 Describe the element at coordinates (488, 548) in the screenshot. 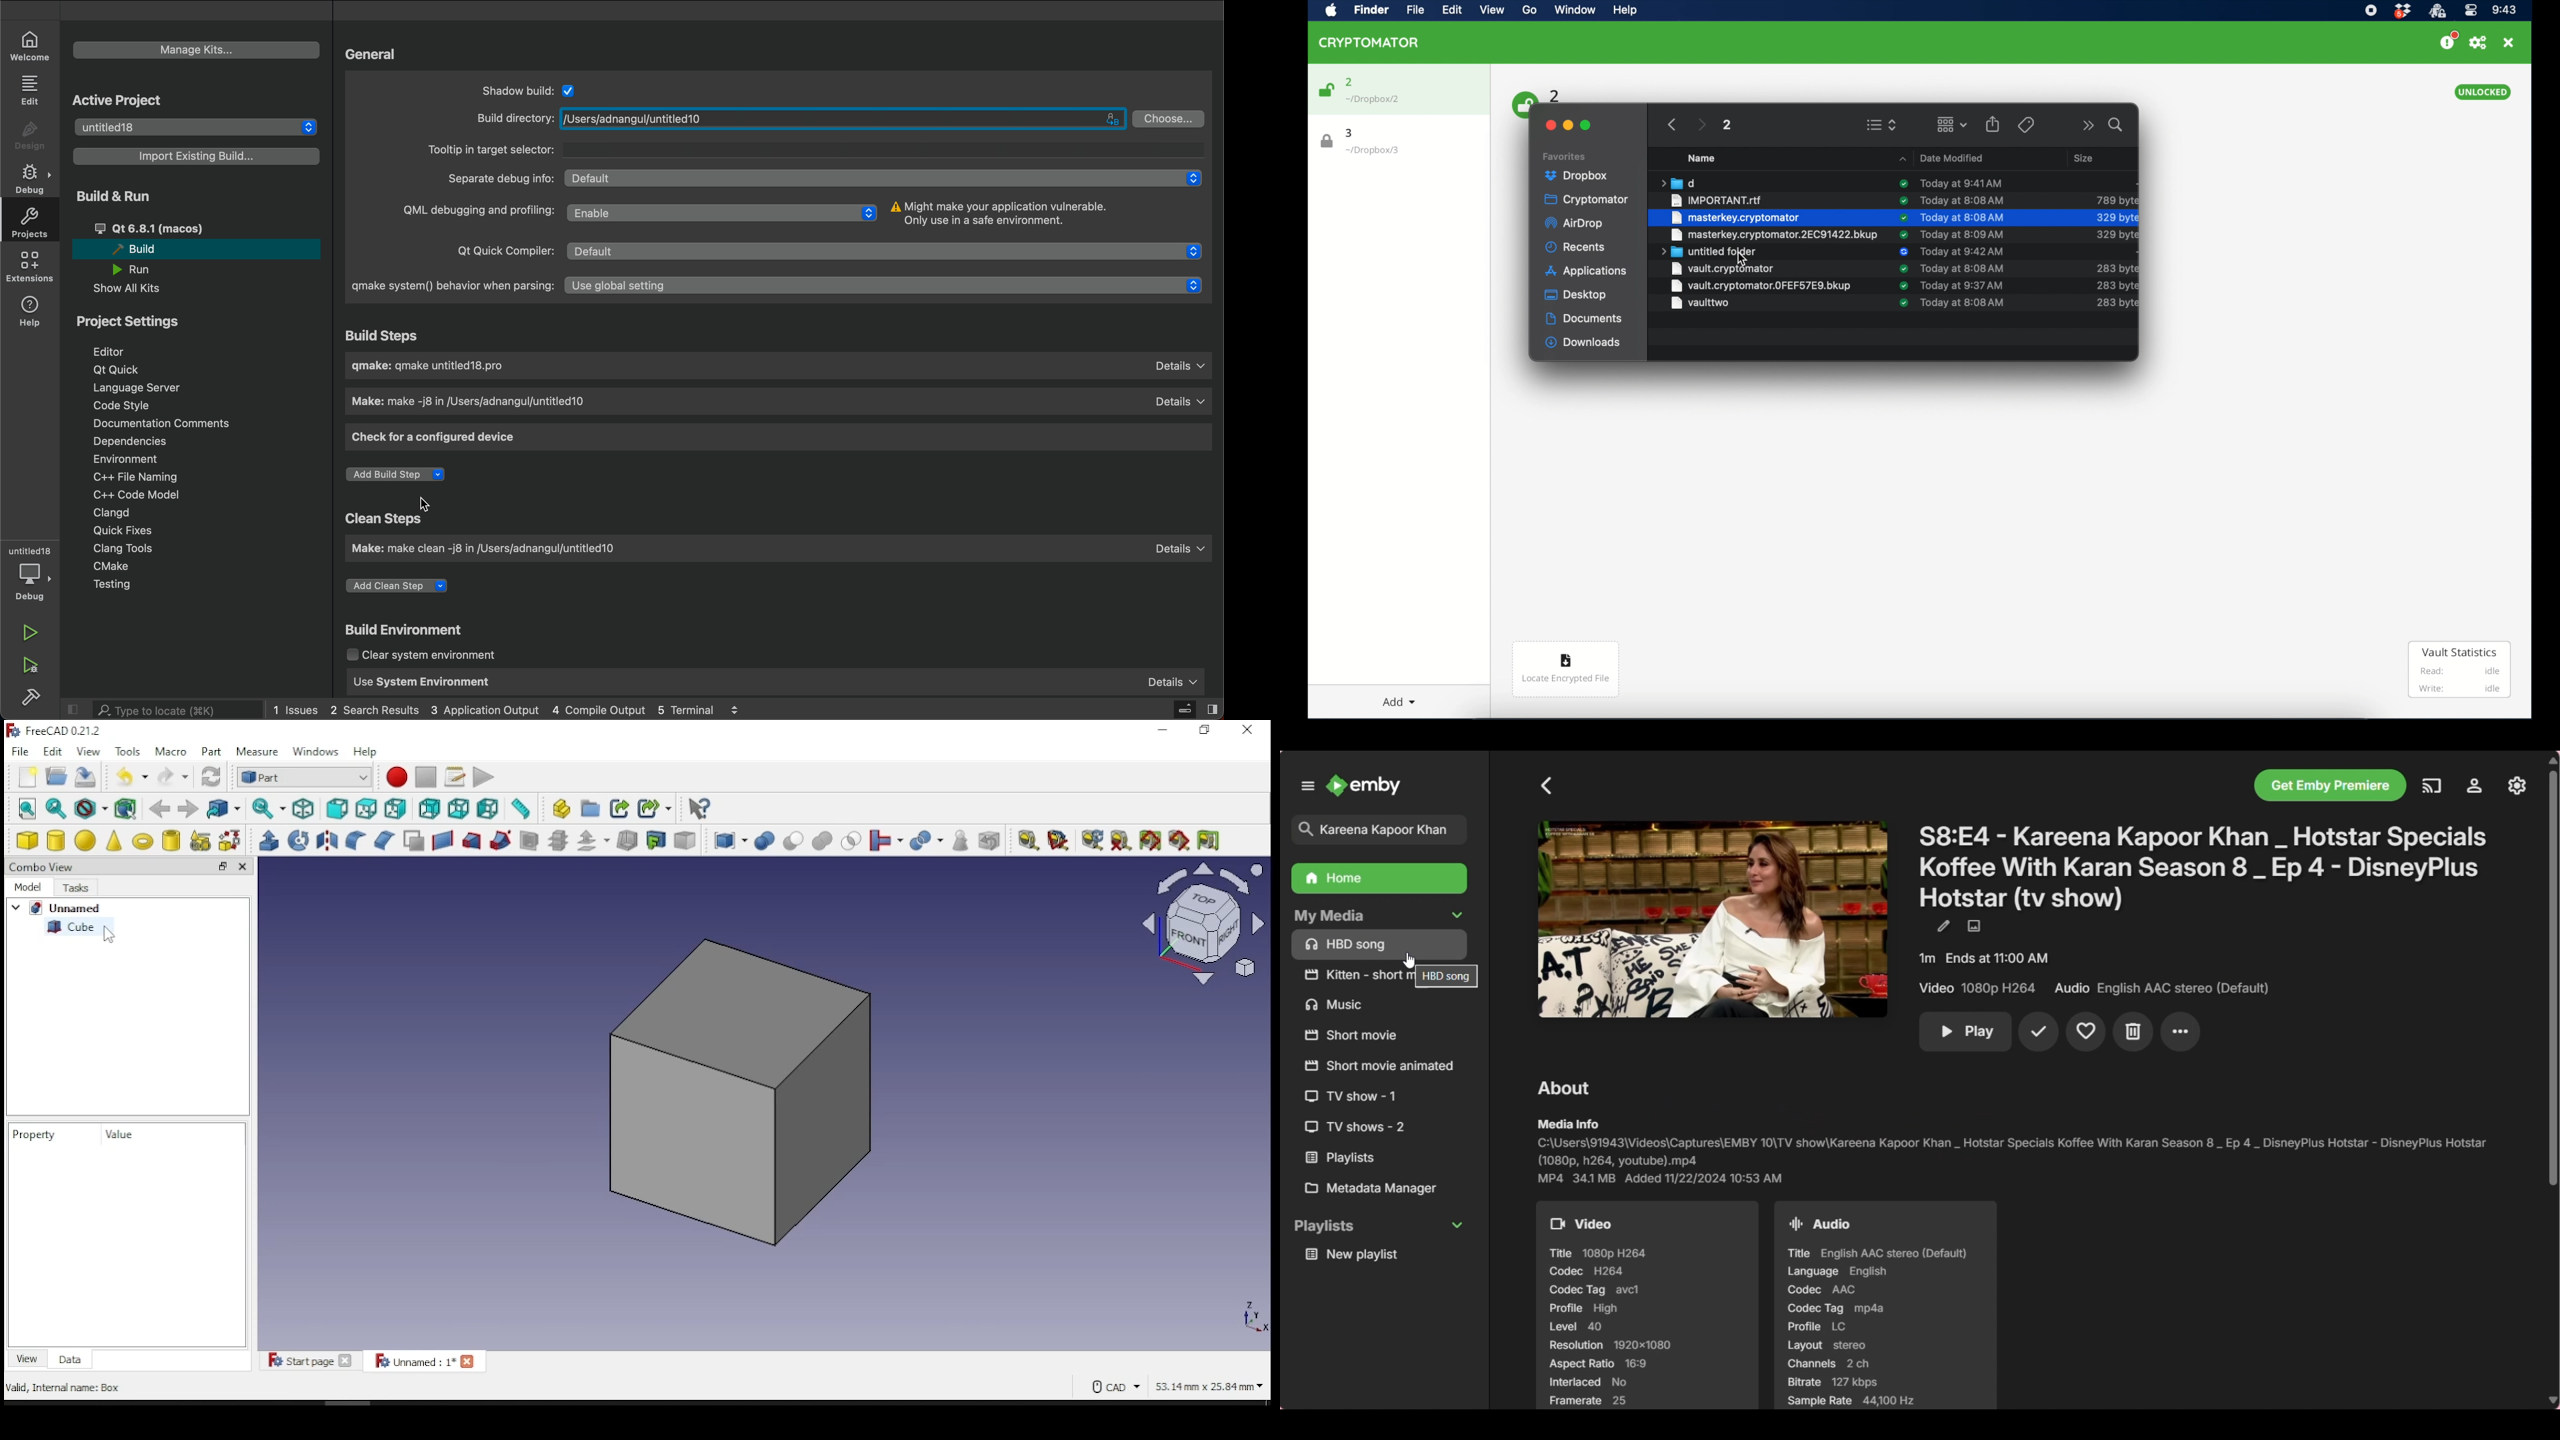

I see `Make: make clean -j8 in /Users/adnangul/untitled10` at that location.